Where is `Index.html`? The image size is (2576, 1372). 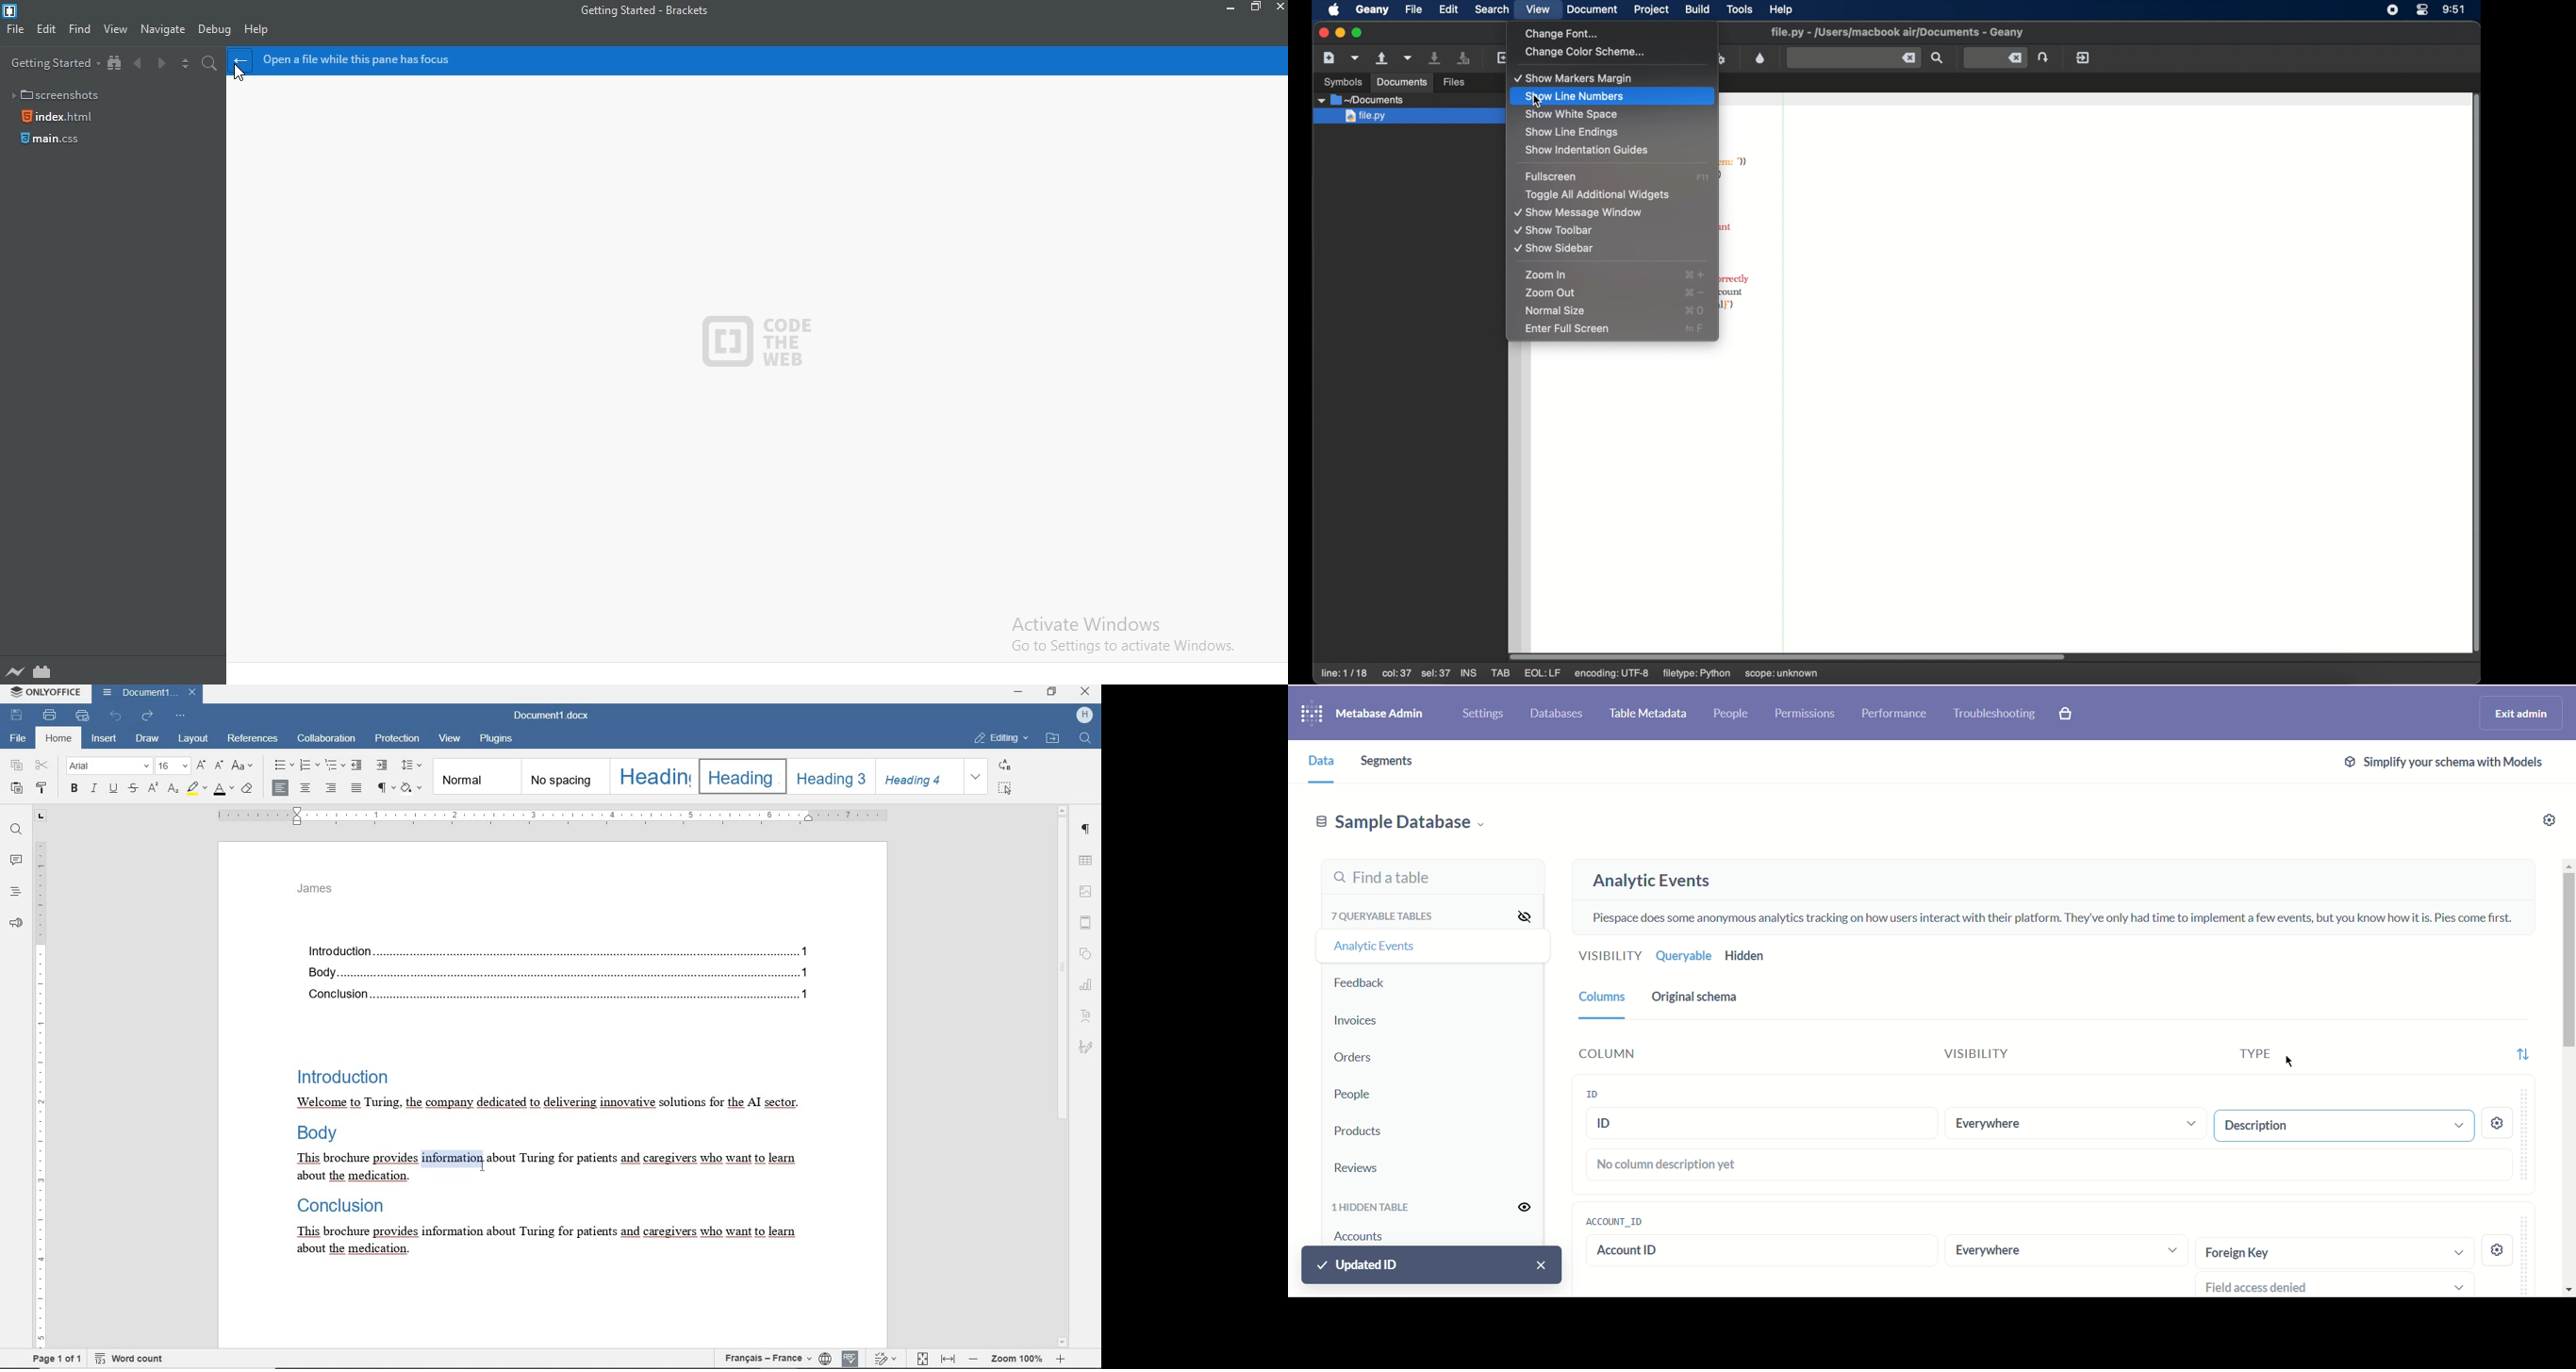 Index.html is located at coordinates (56, 116).